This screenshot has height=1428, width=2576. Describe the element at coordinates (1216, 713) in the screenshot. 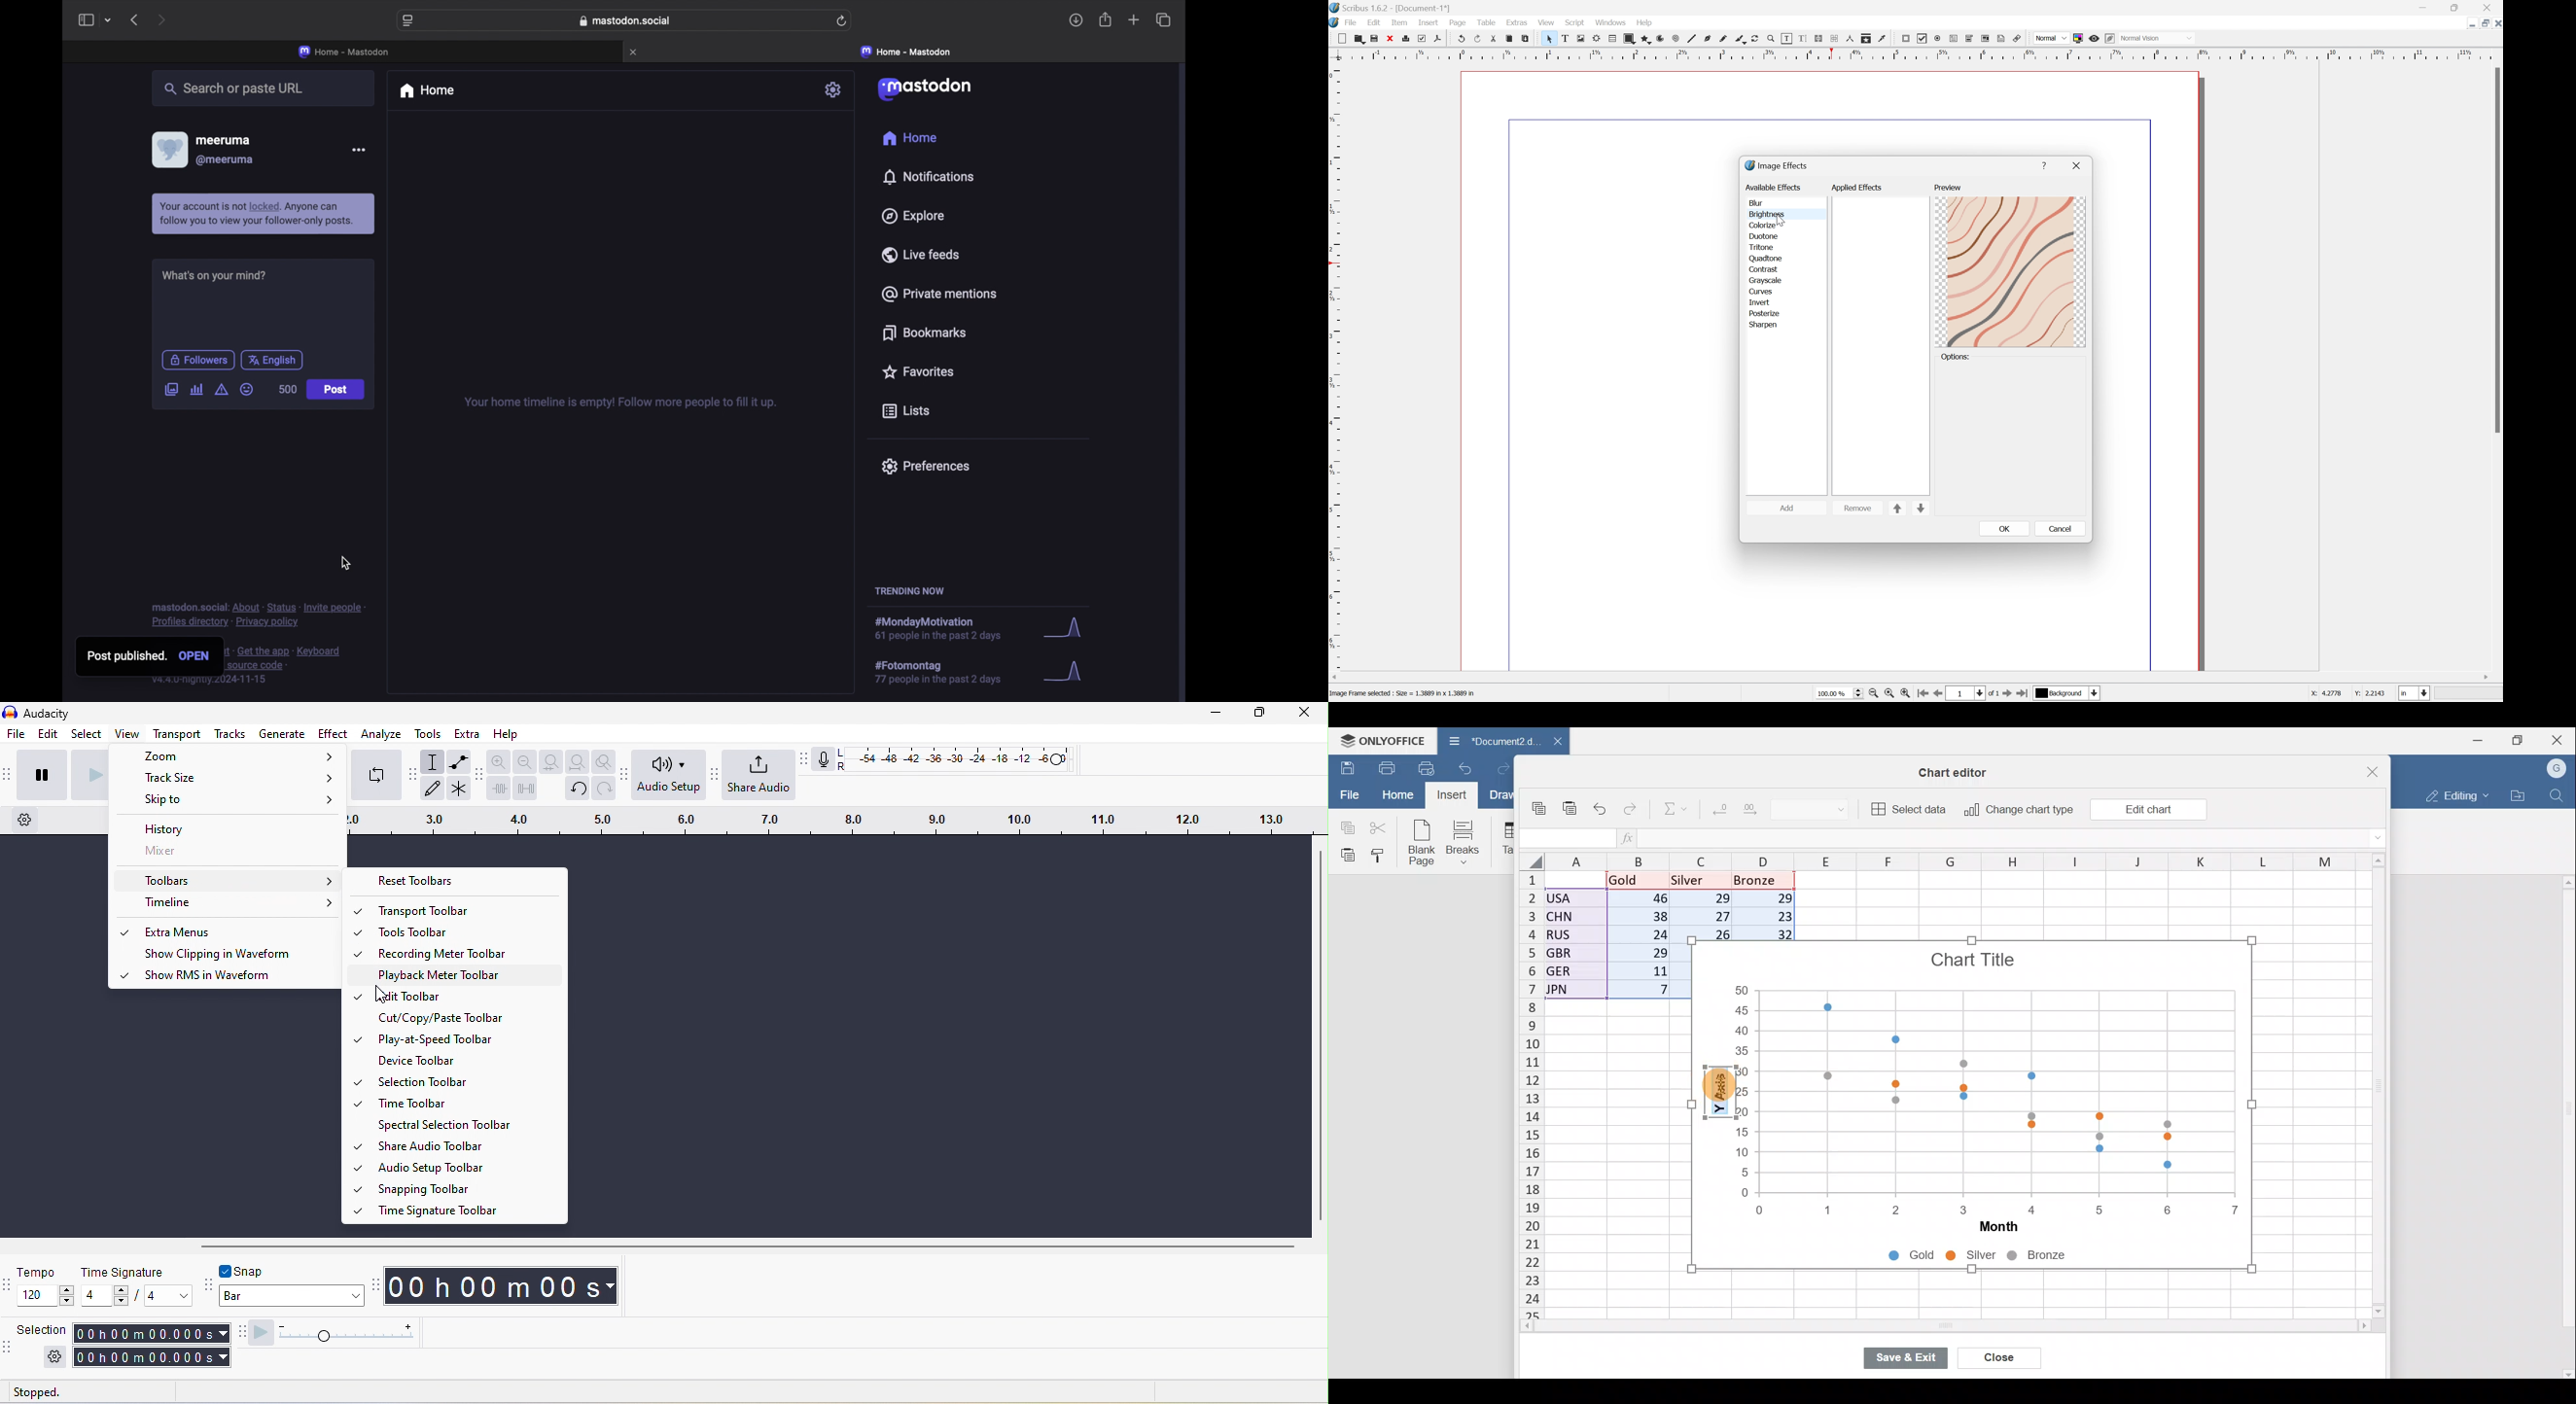

I see `minimize` at that location.